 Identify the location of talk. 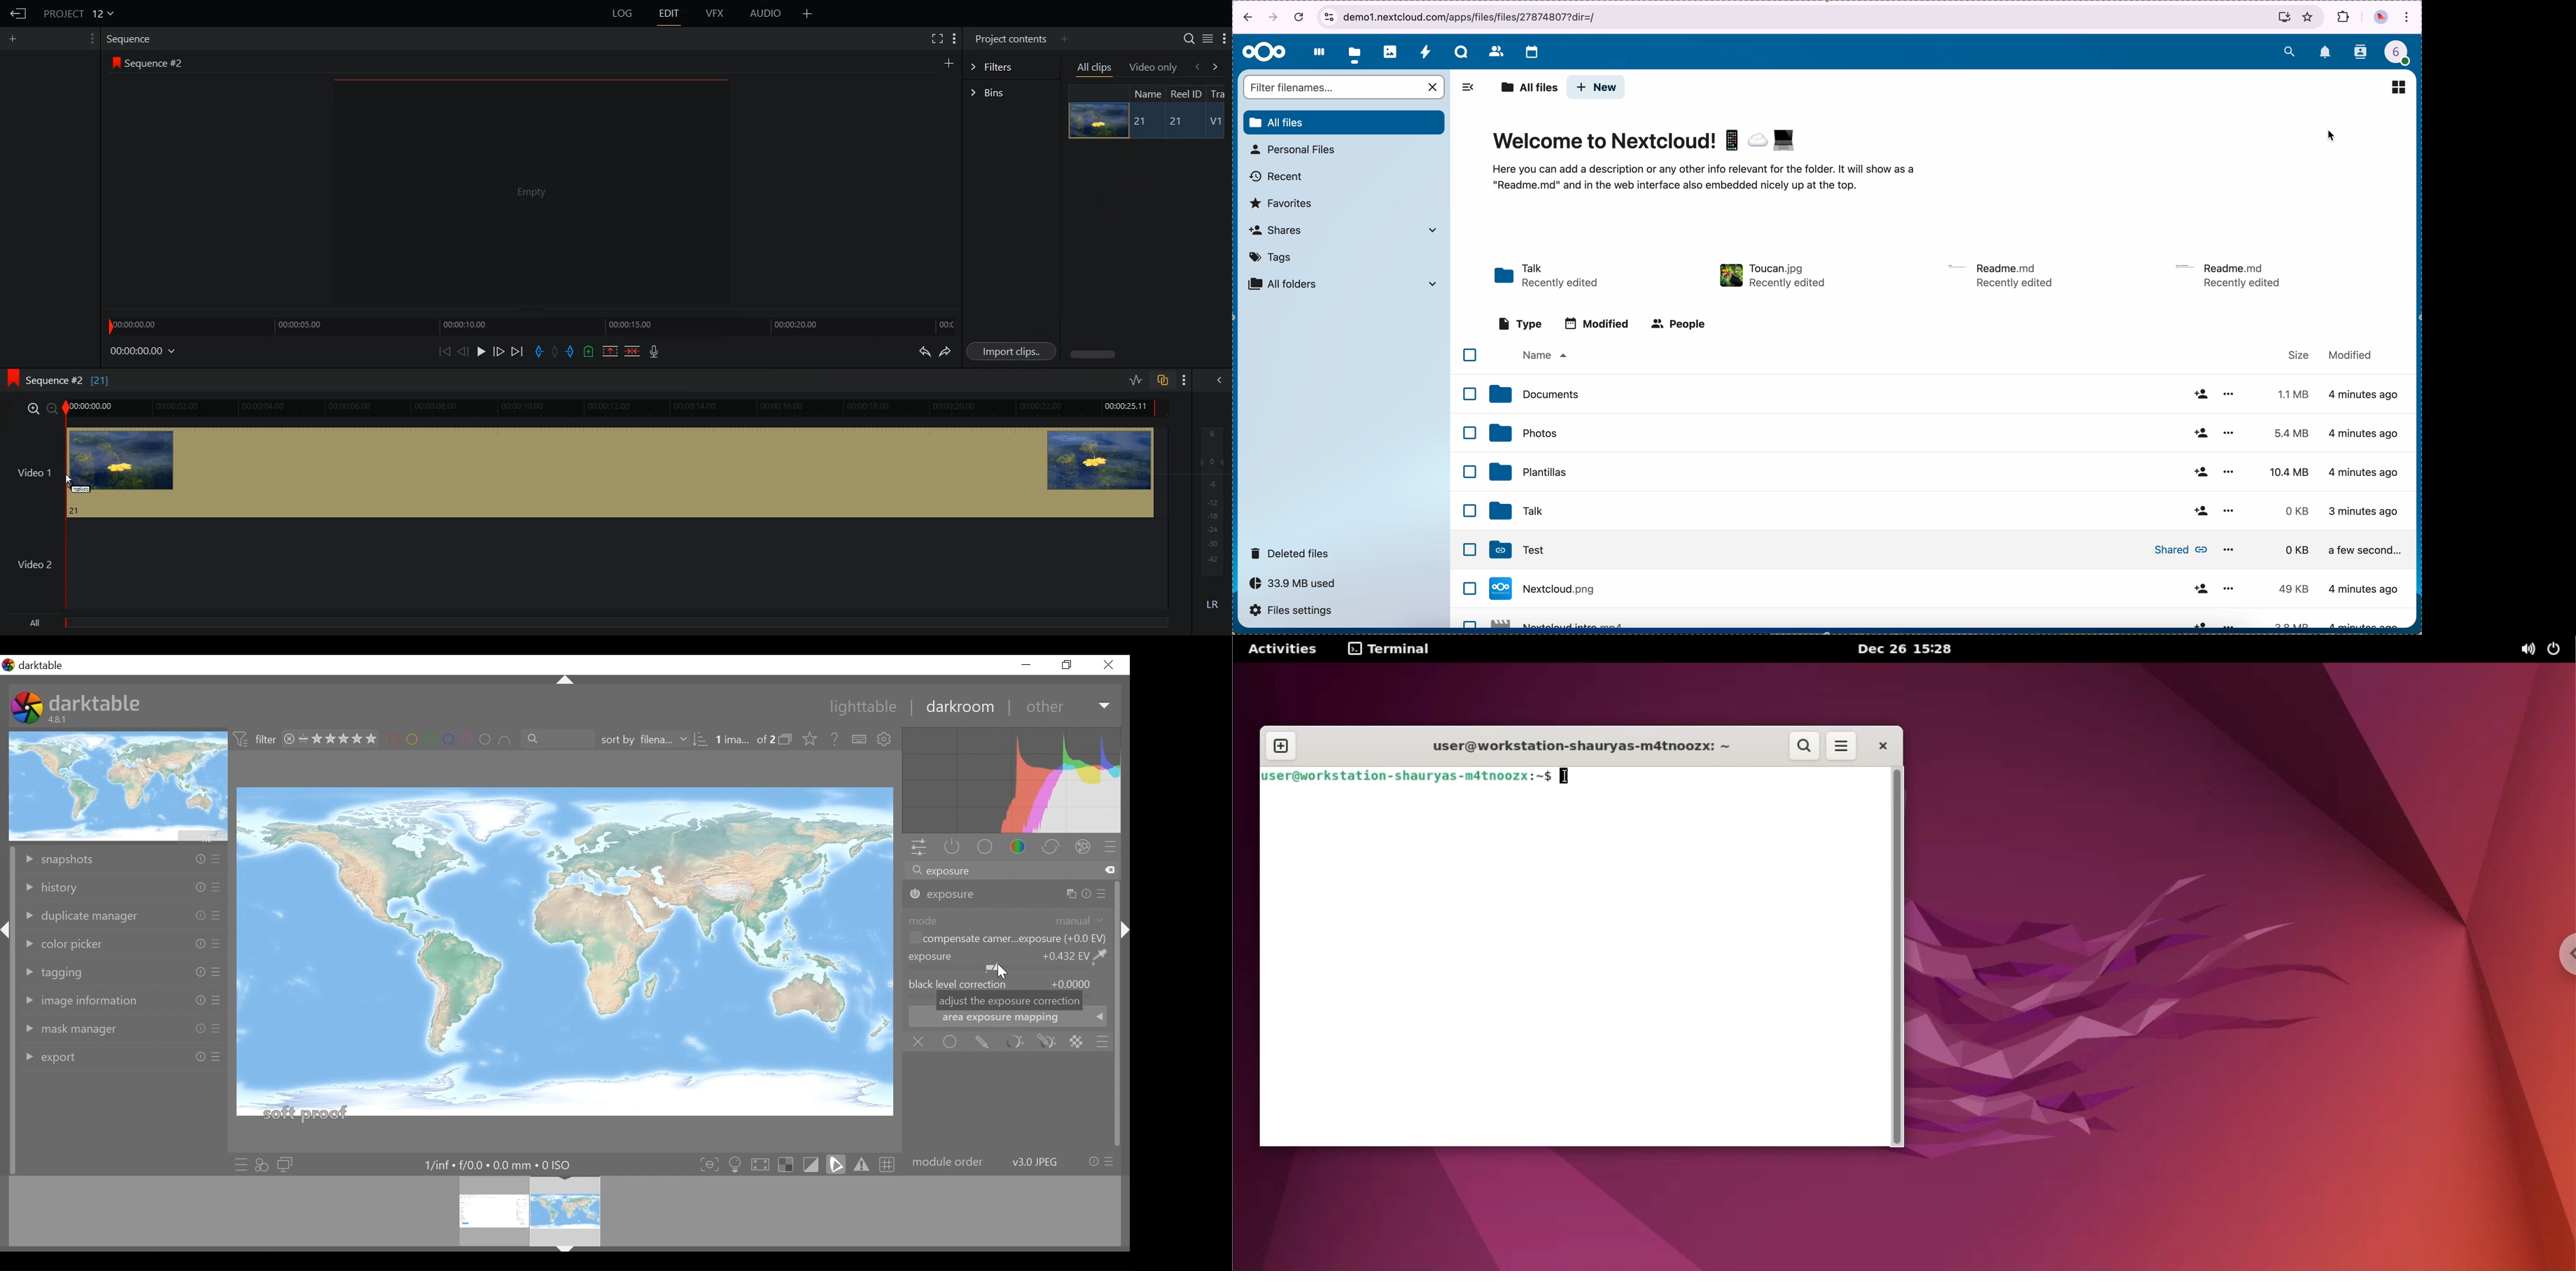
(1514, 512).